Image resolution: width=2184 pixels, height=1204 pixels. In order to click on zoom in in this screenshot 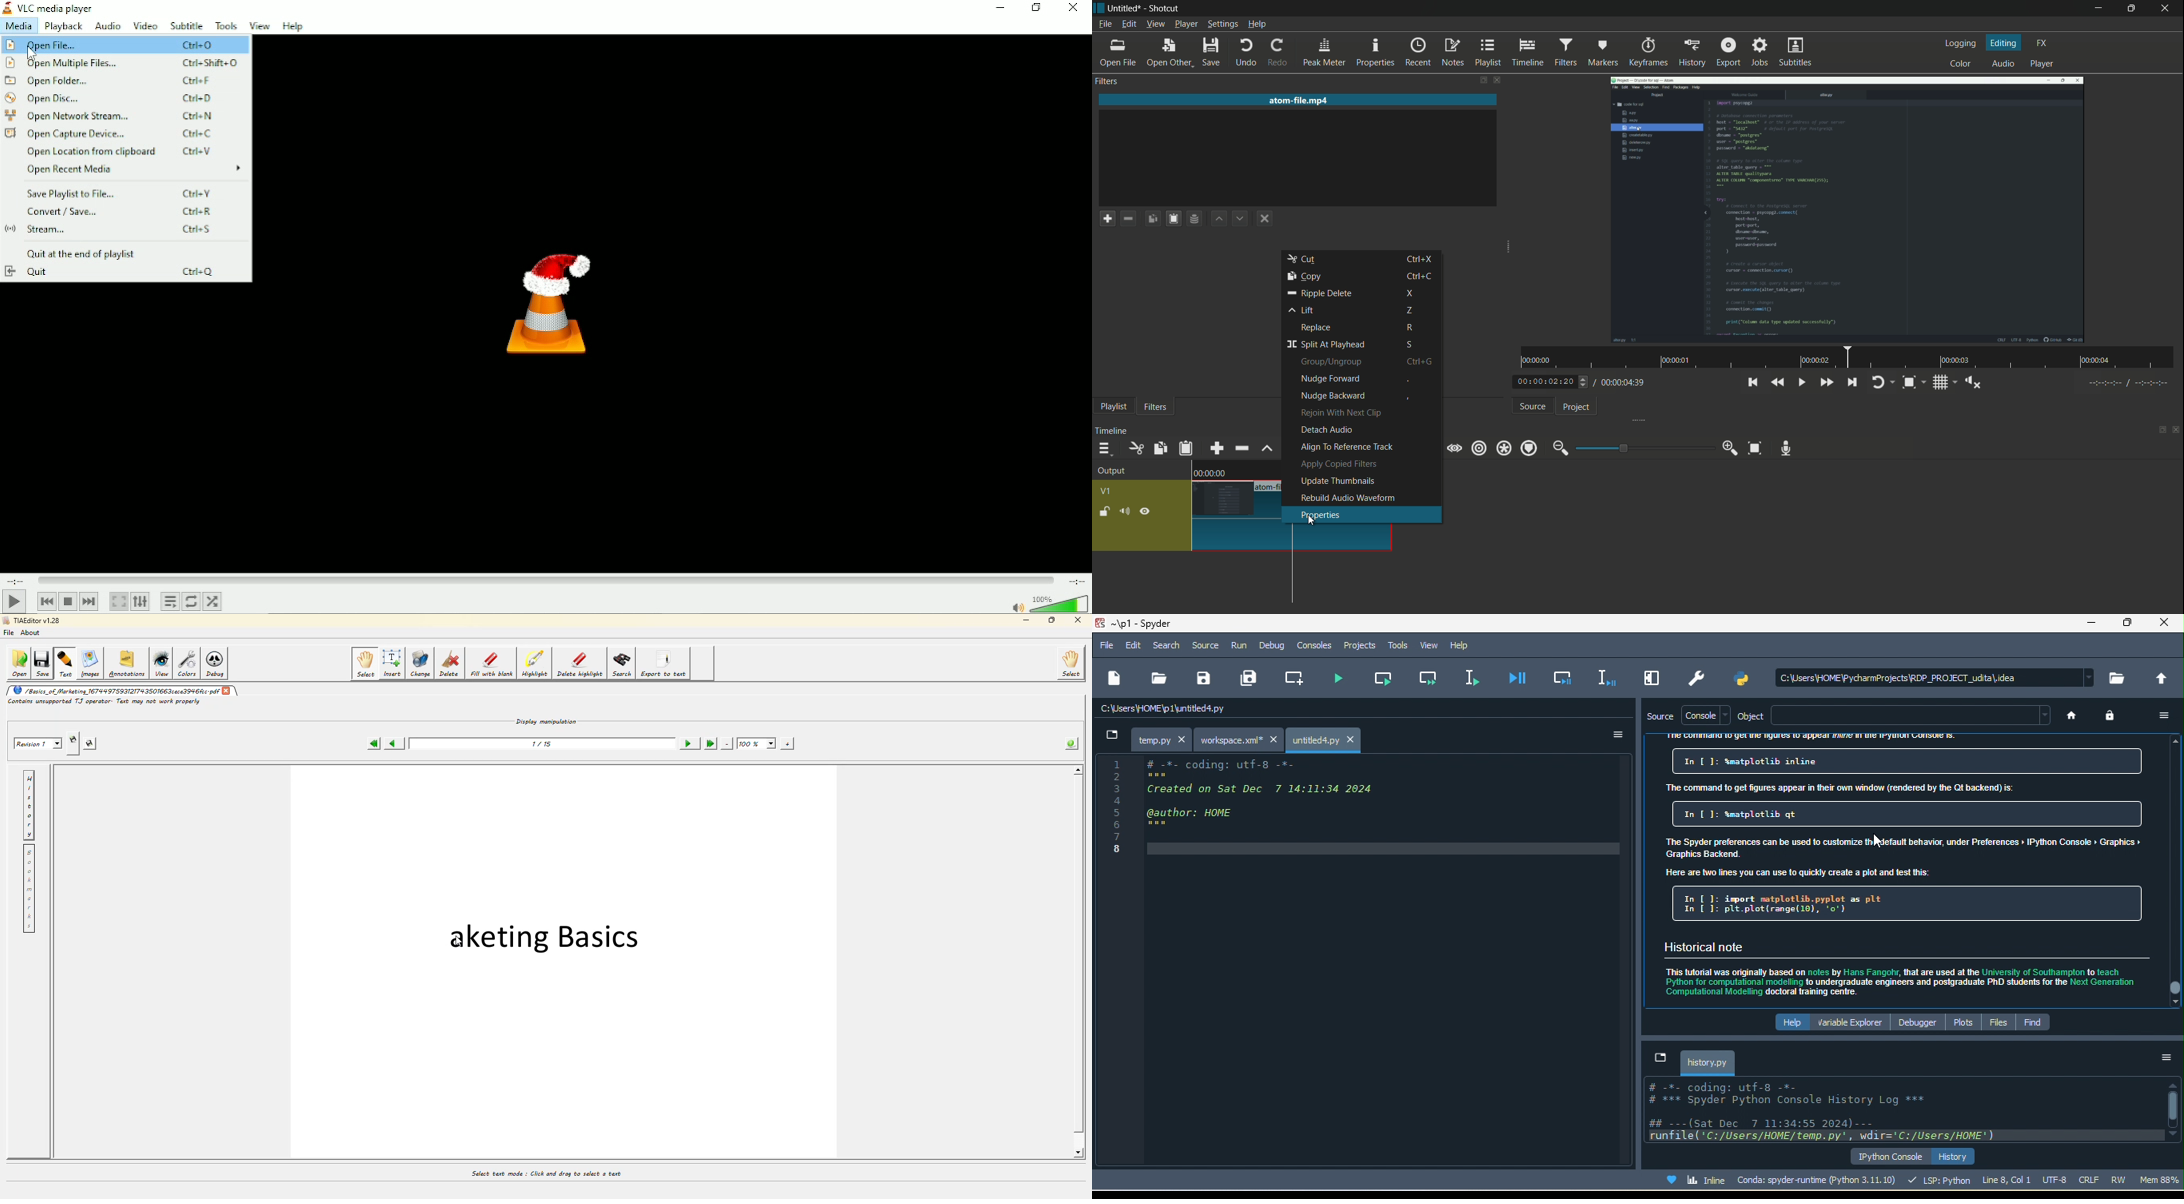, I will do `click(1732, 447)`.